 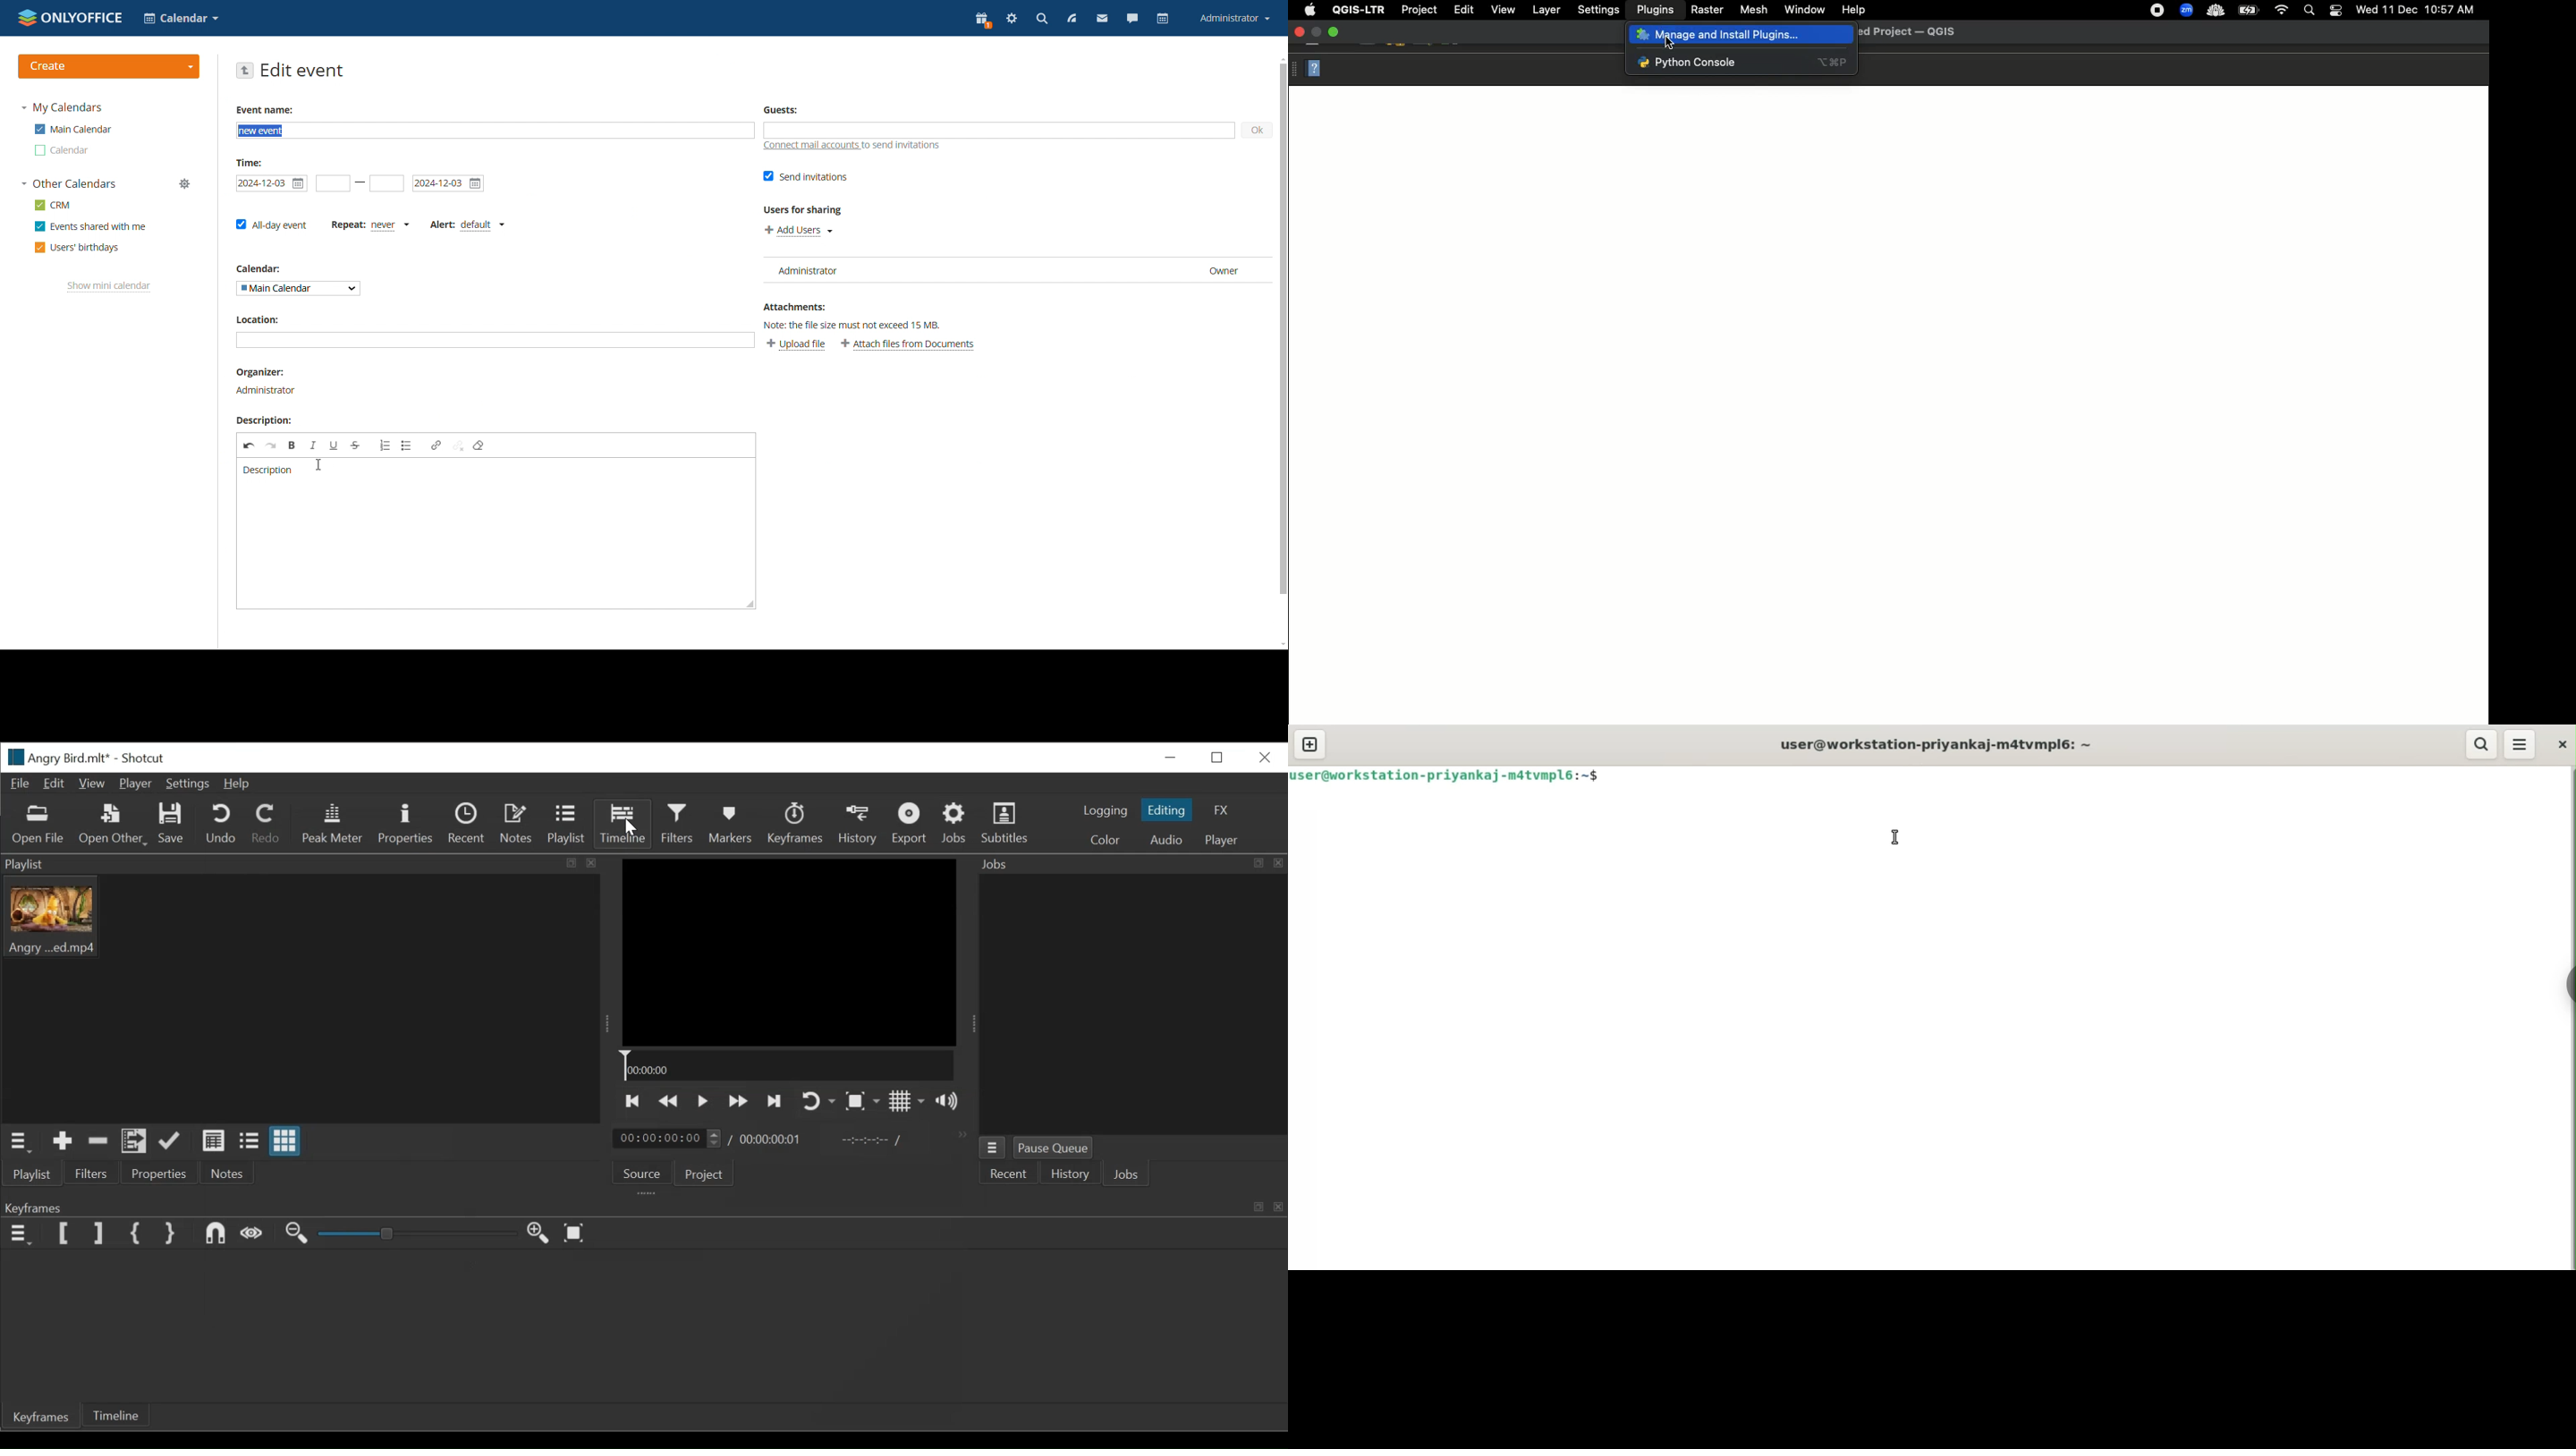 What do you see at coordinates (796, 345) in the screenshot?
I see `upload file` at bounding box center [796, 345].